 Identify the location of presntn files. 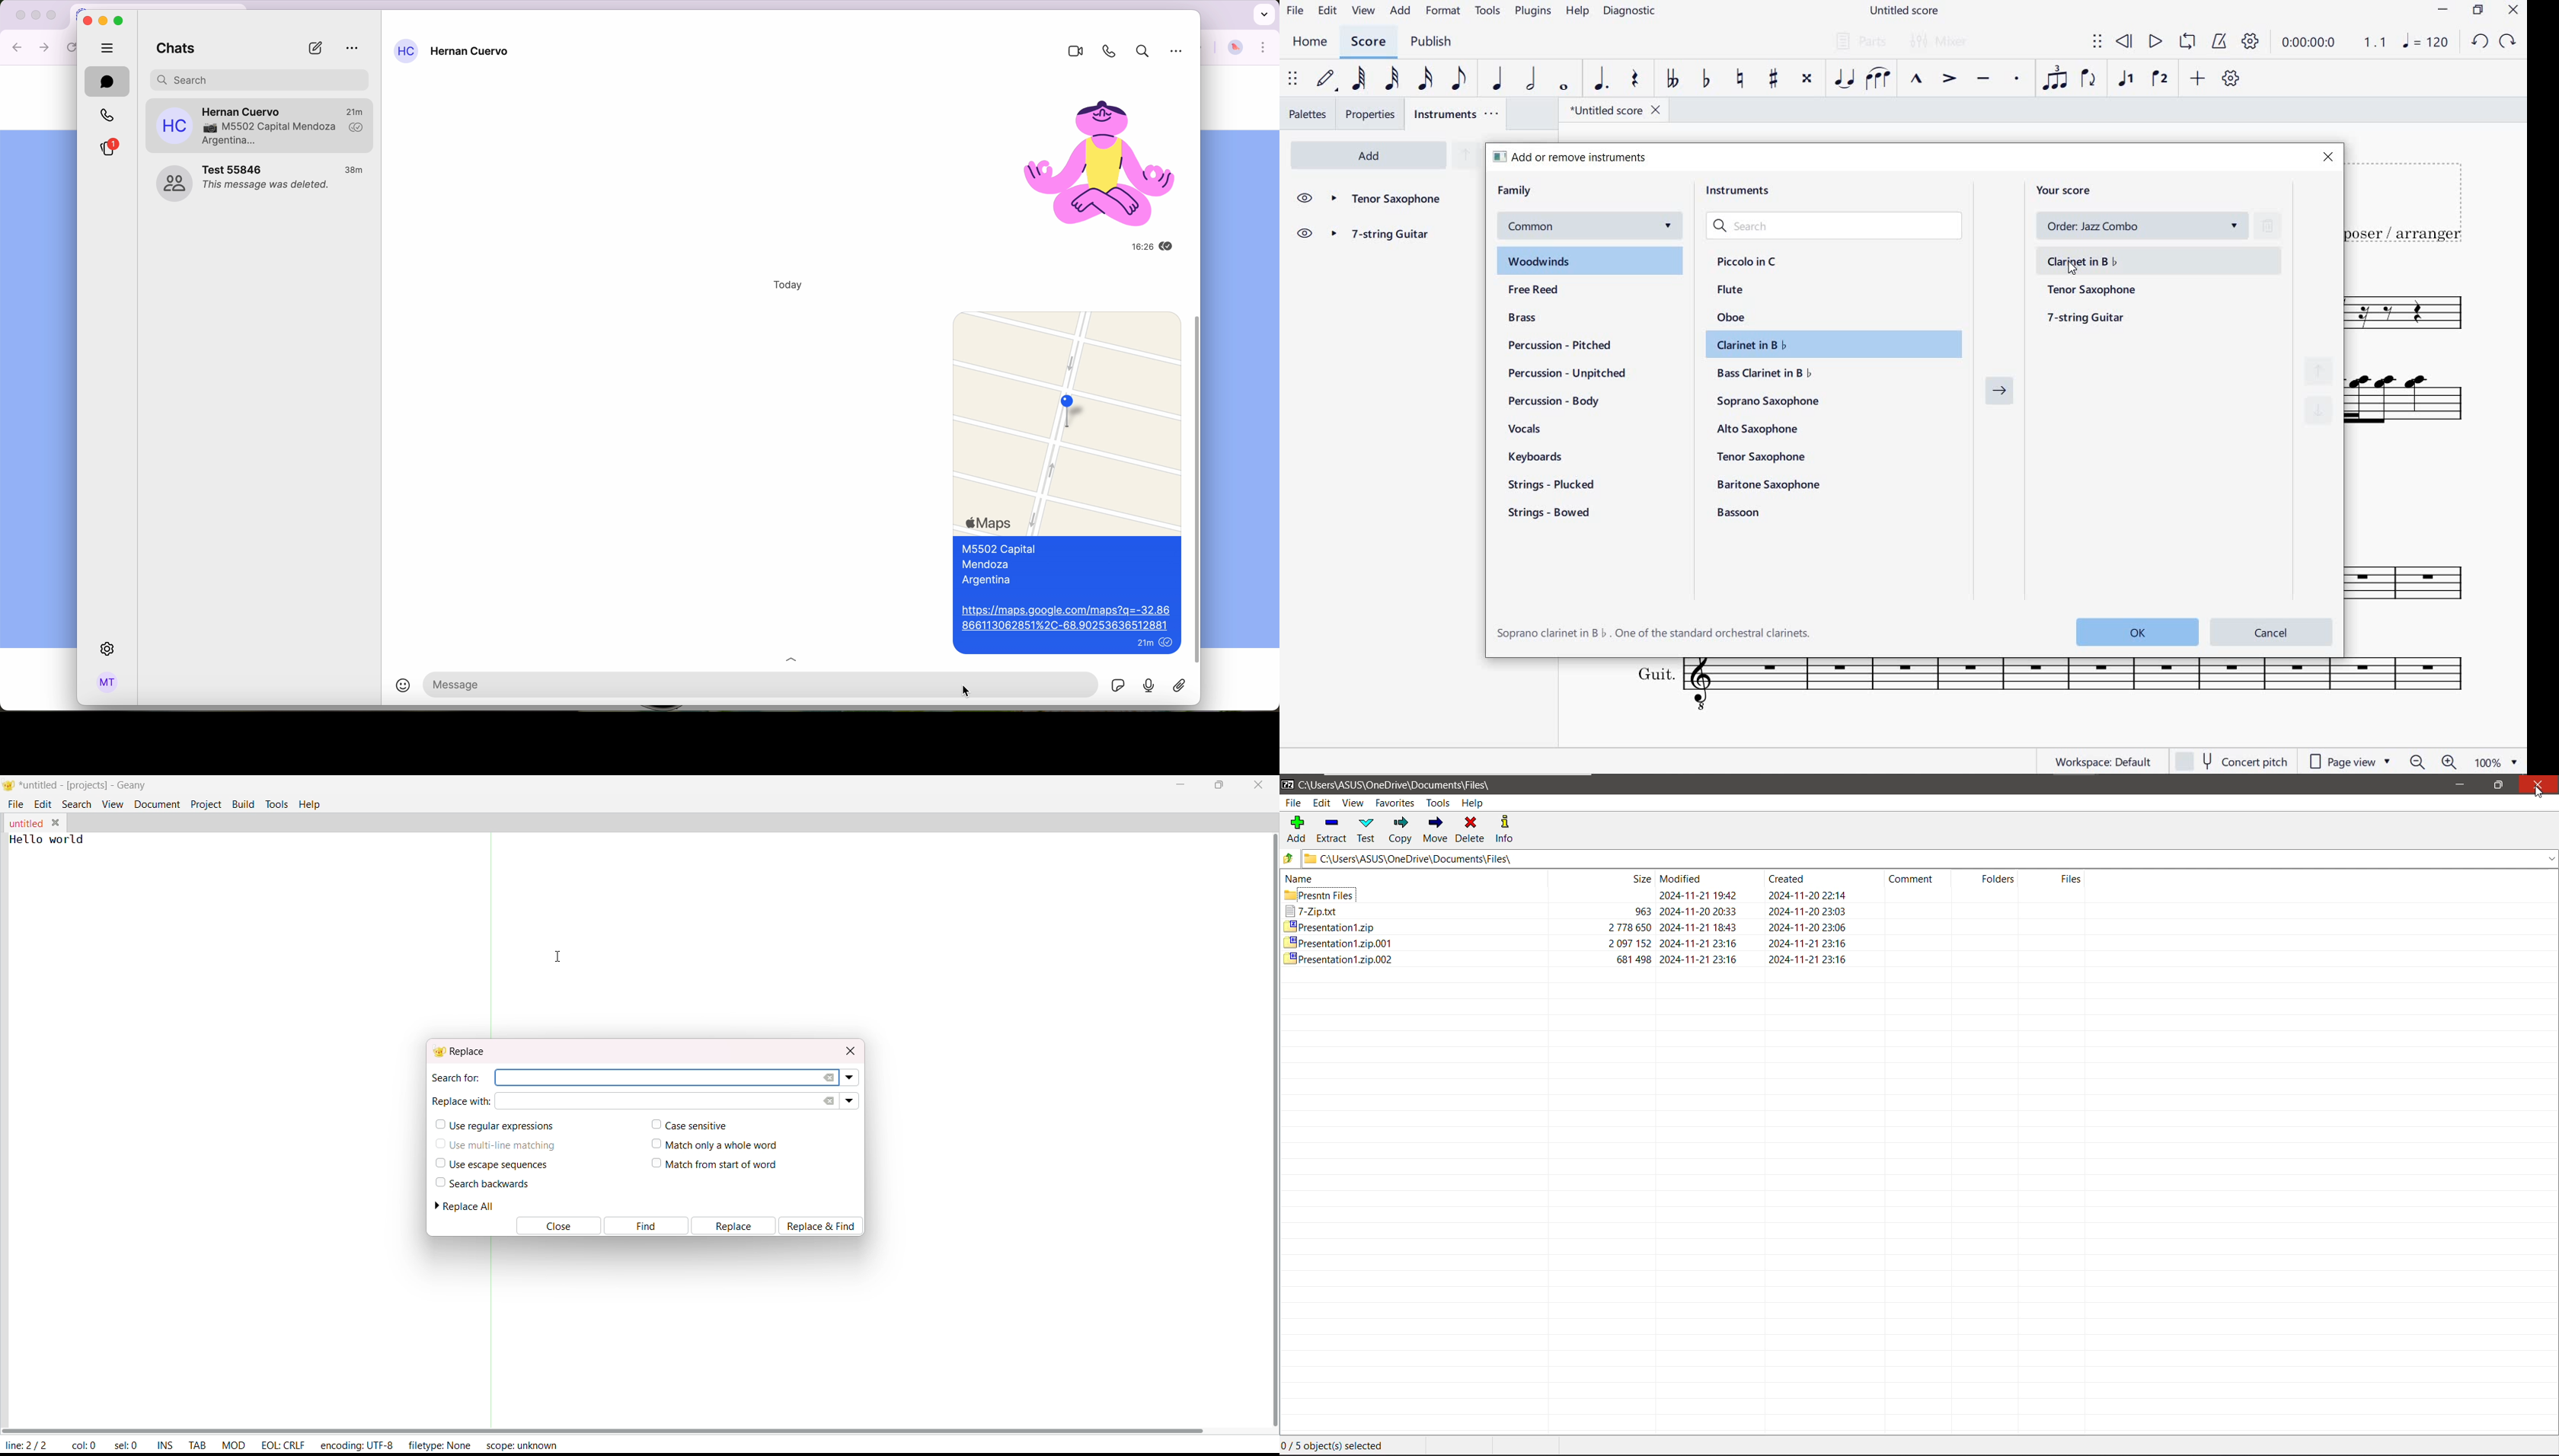
(1323, 895).